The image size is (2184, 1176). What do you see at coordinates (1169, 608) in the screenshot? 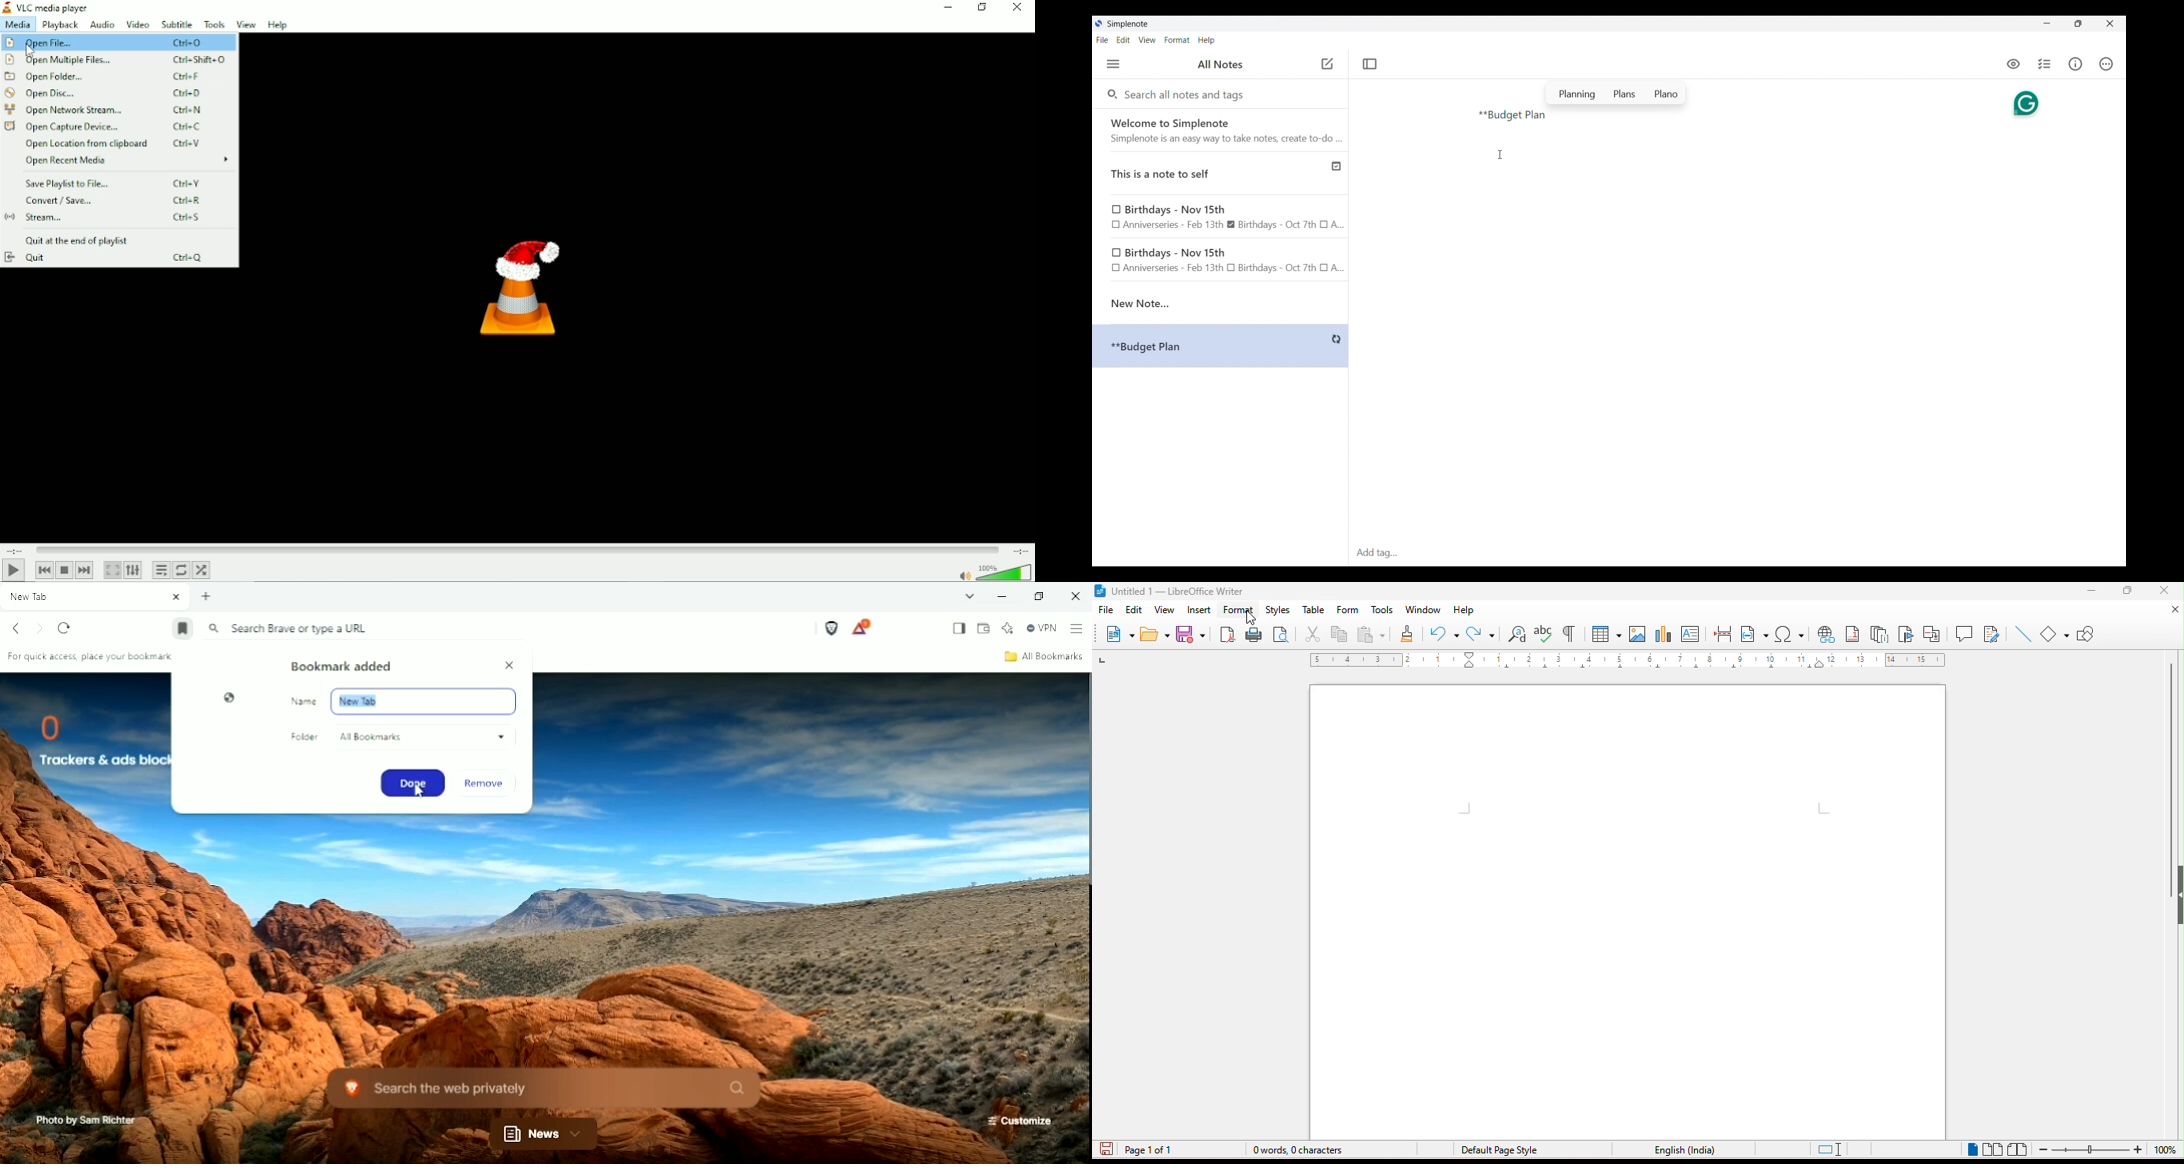
I see `` at bounding box center [1169, 608].